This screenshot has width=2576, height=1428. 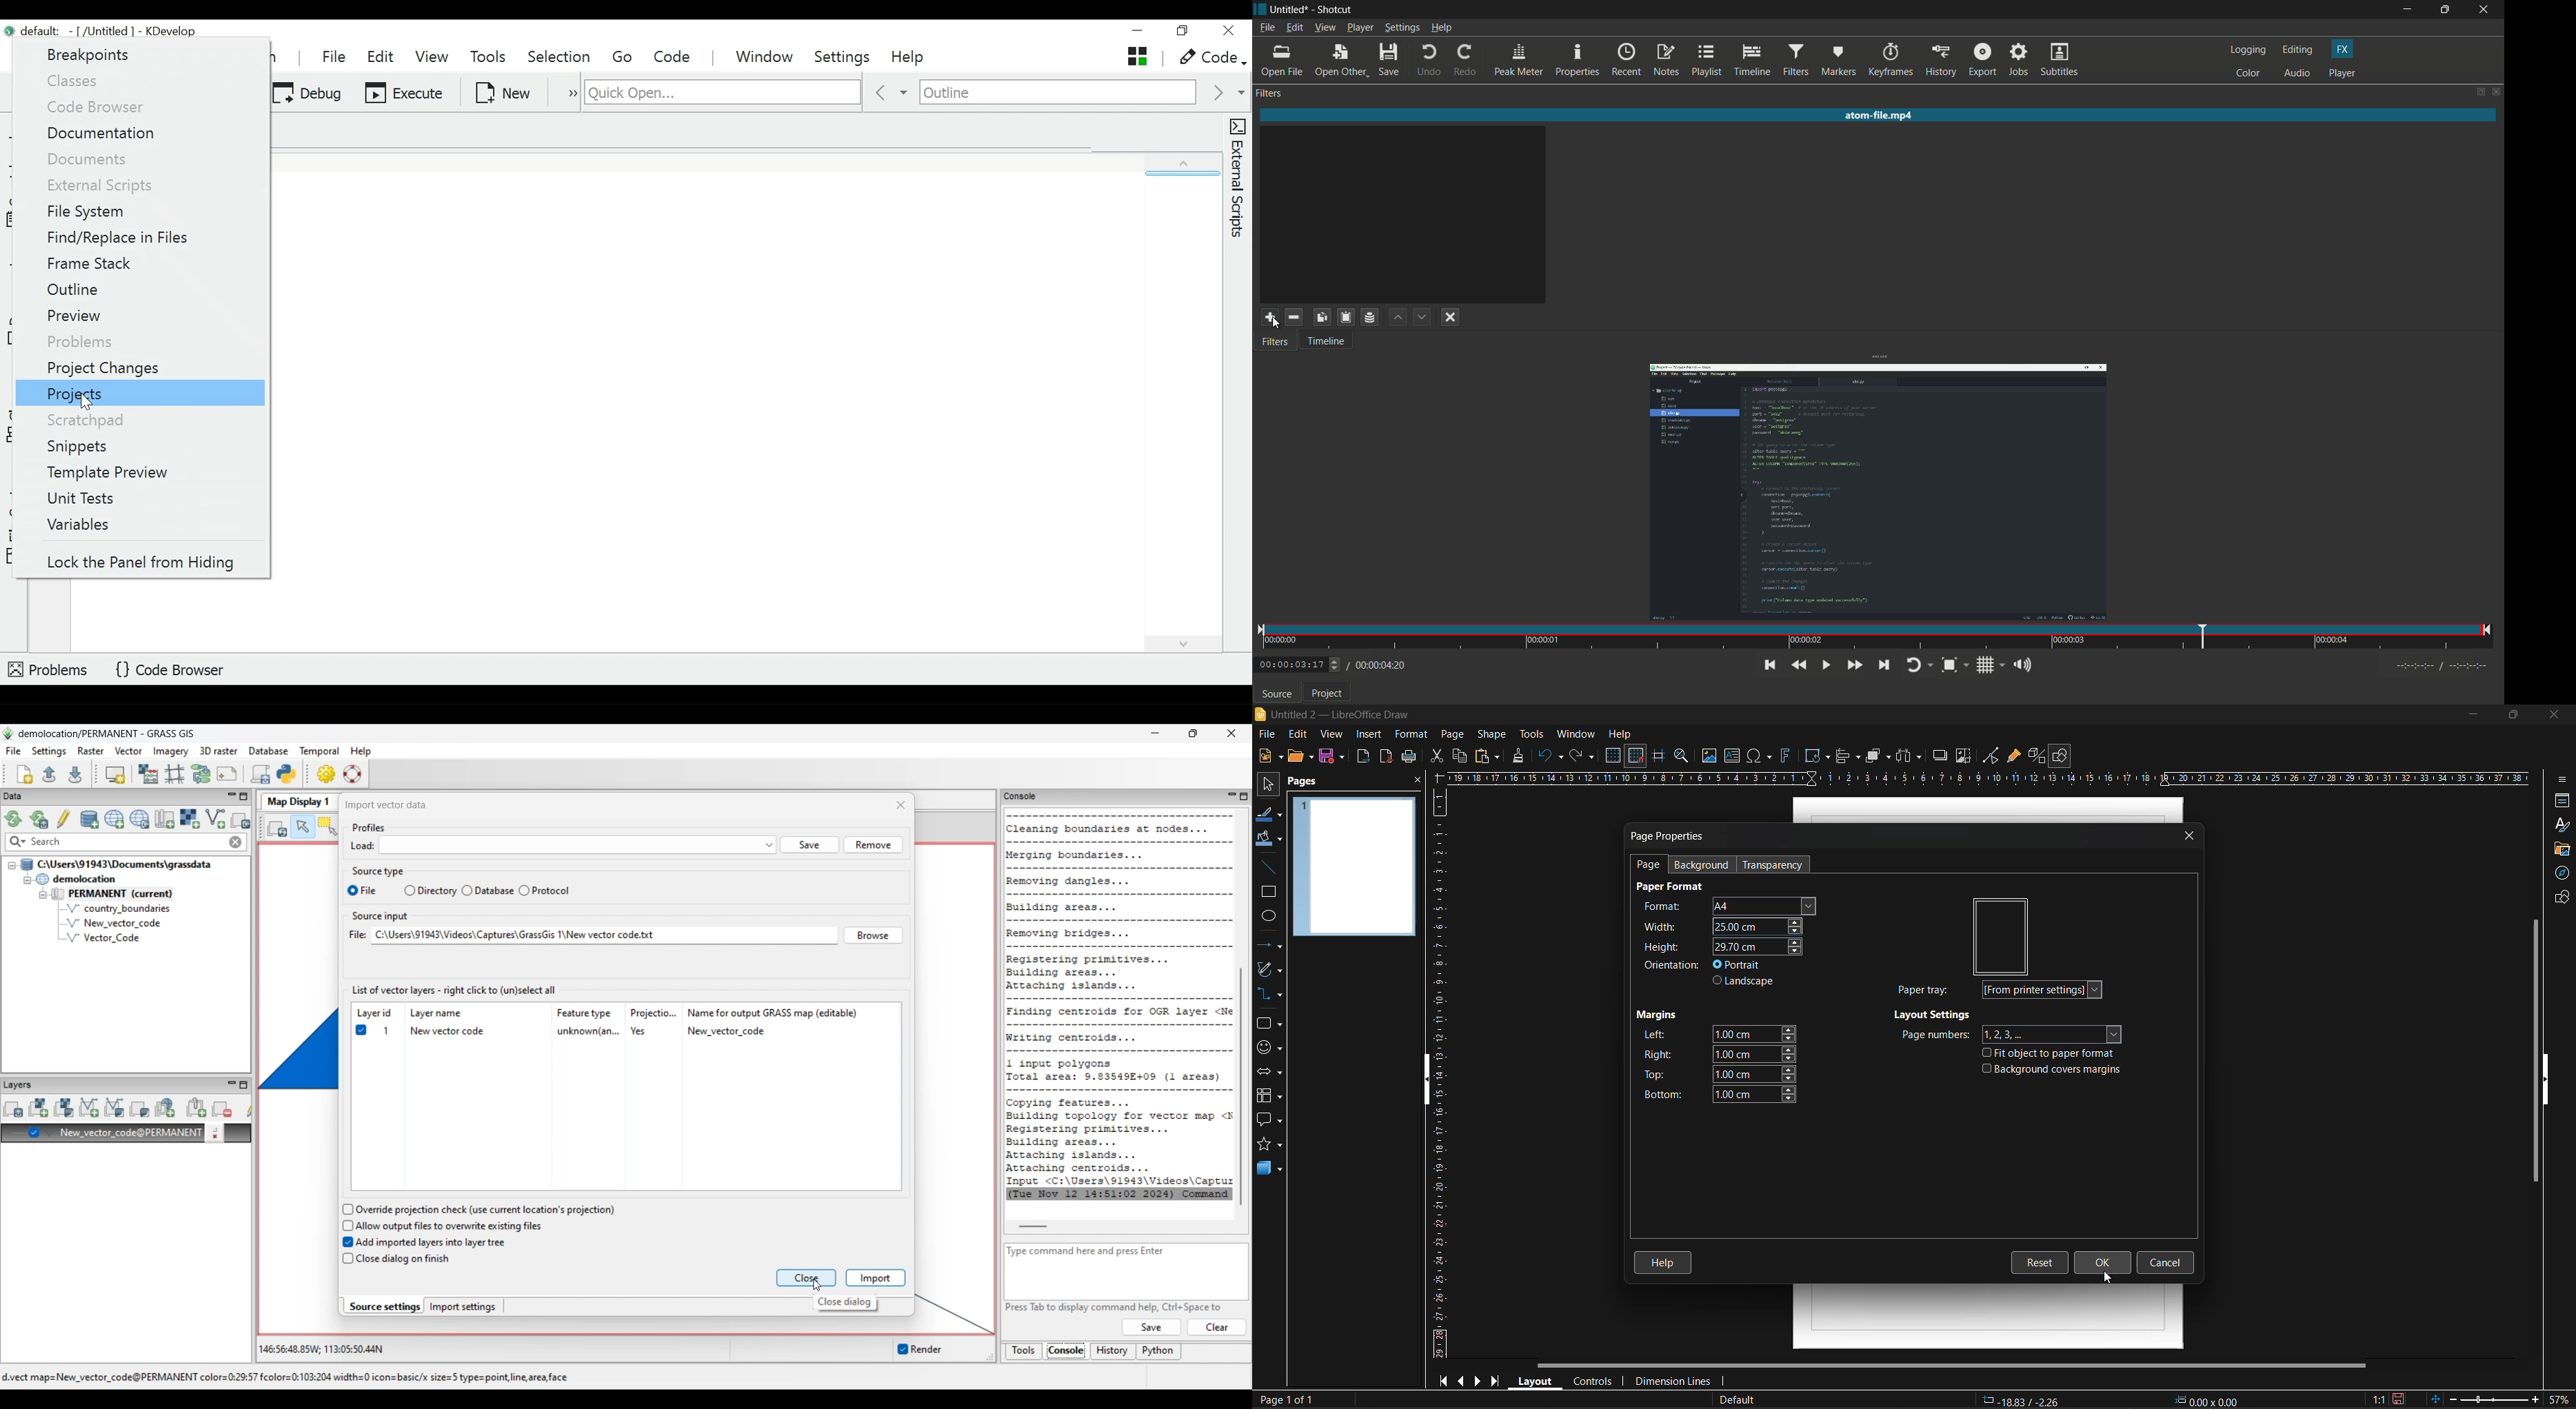 I want to click on co ordinates, so click(x=2113, y=1401).